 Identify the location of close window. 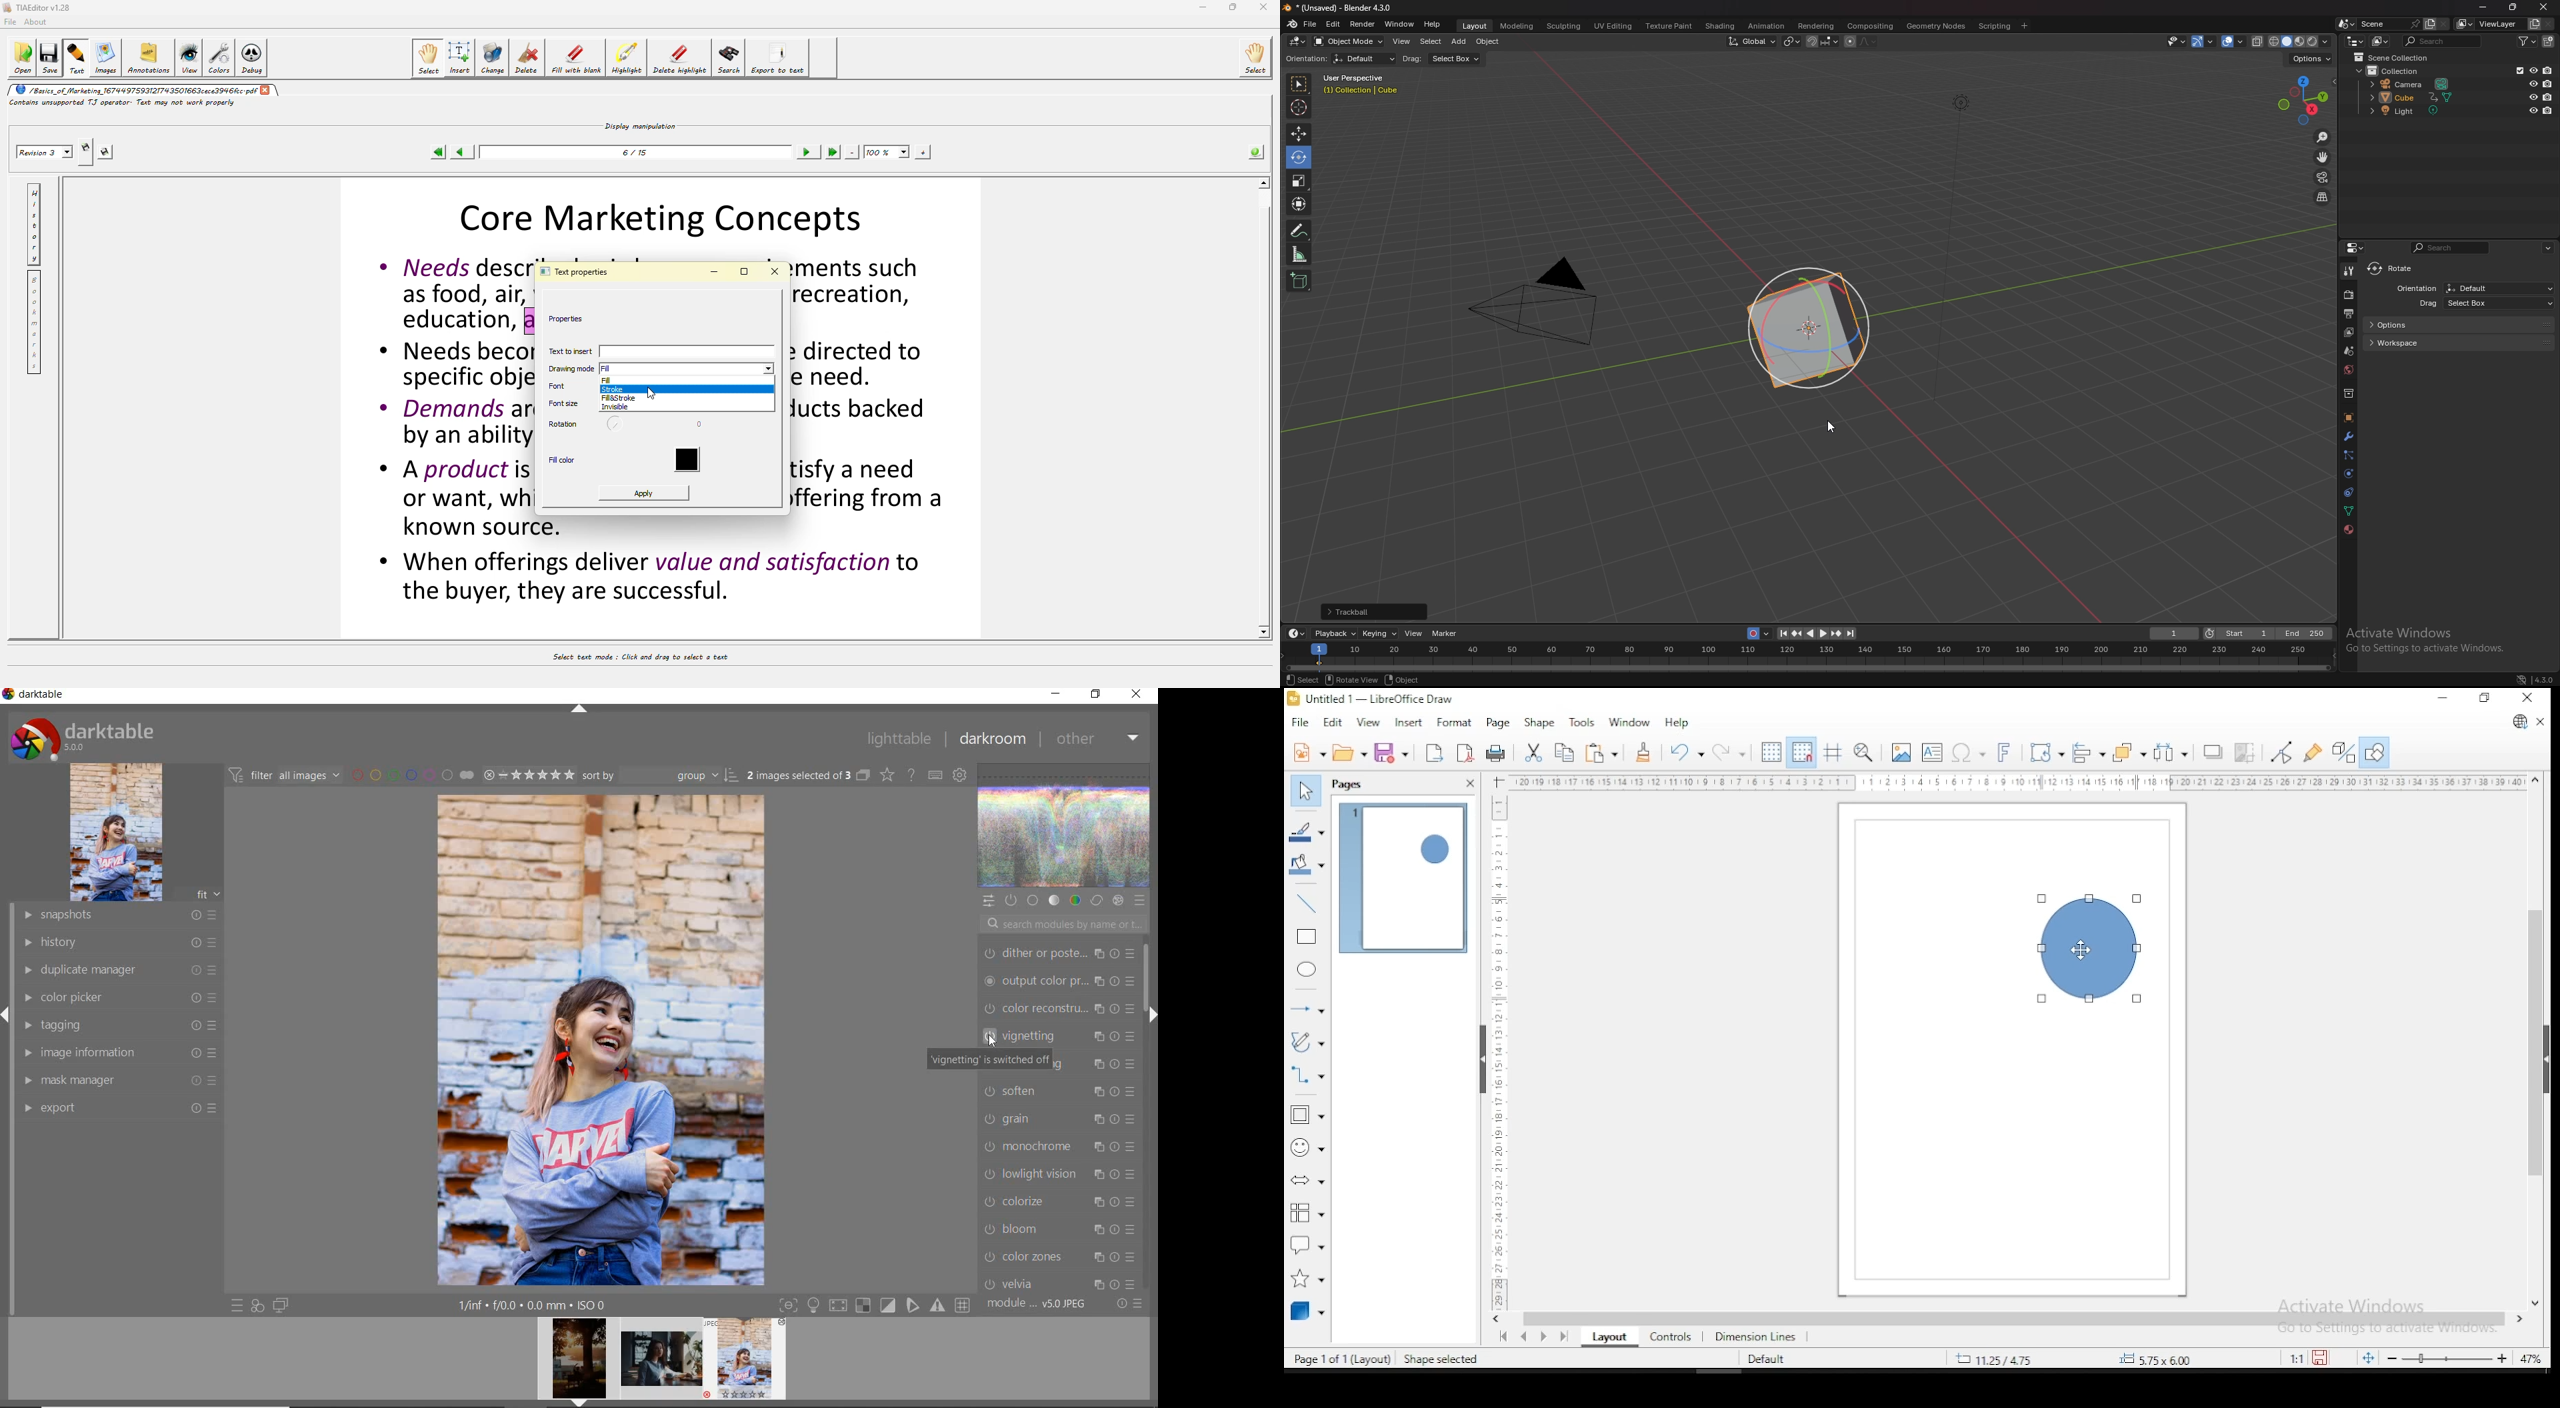
(2529, 698).